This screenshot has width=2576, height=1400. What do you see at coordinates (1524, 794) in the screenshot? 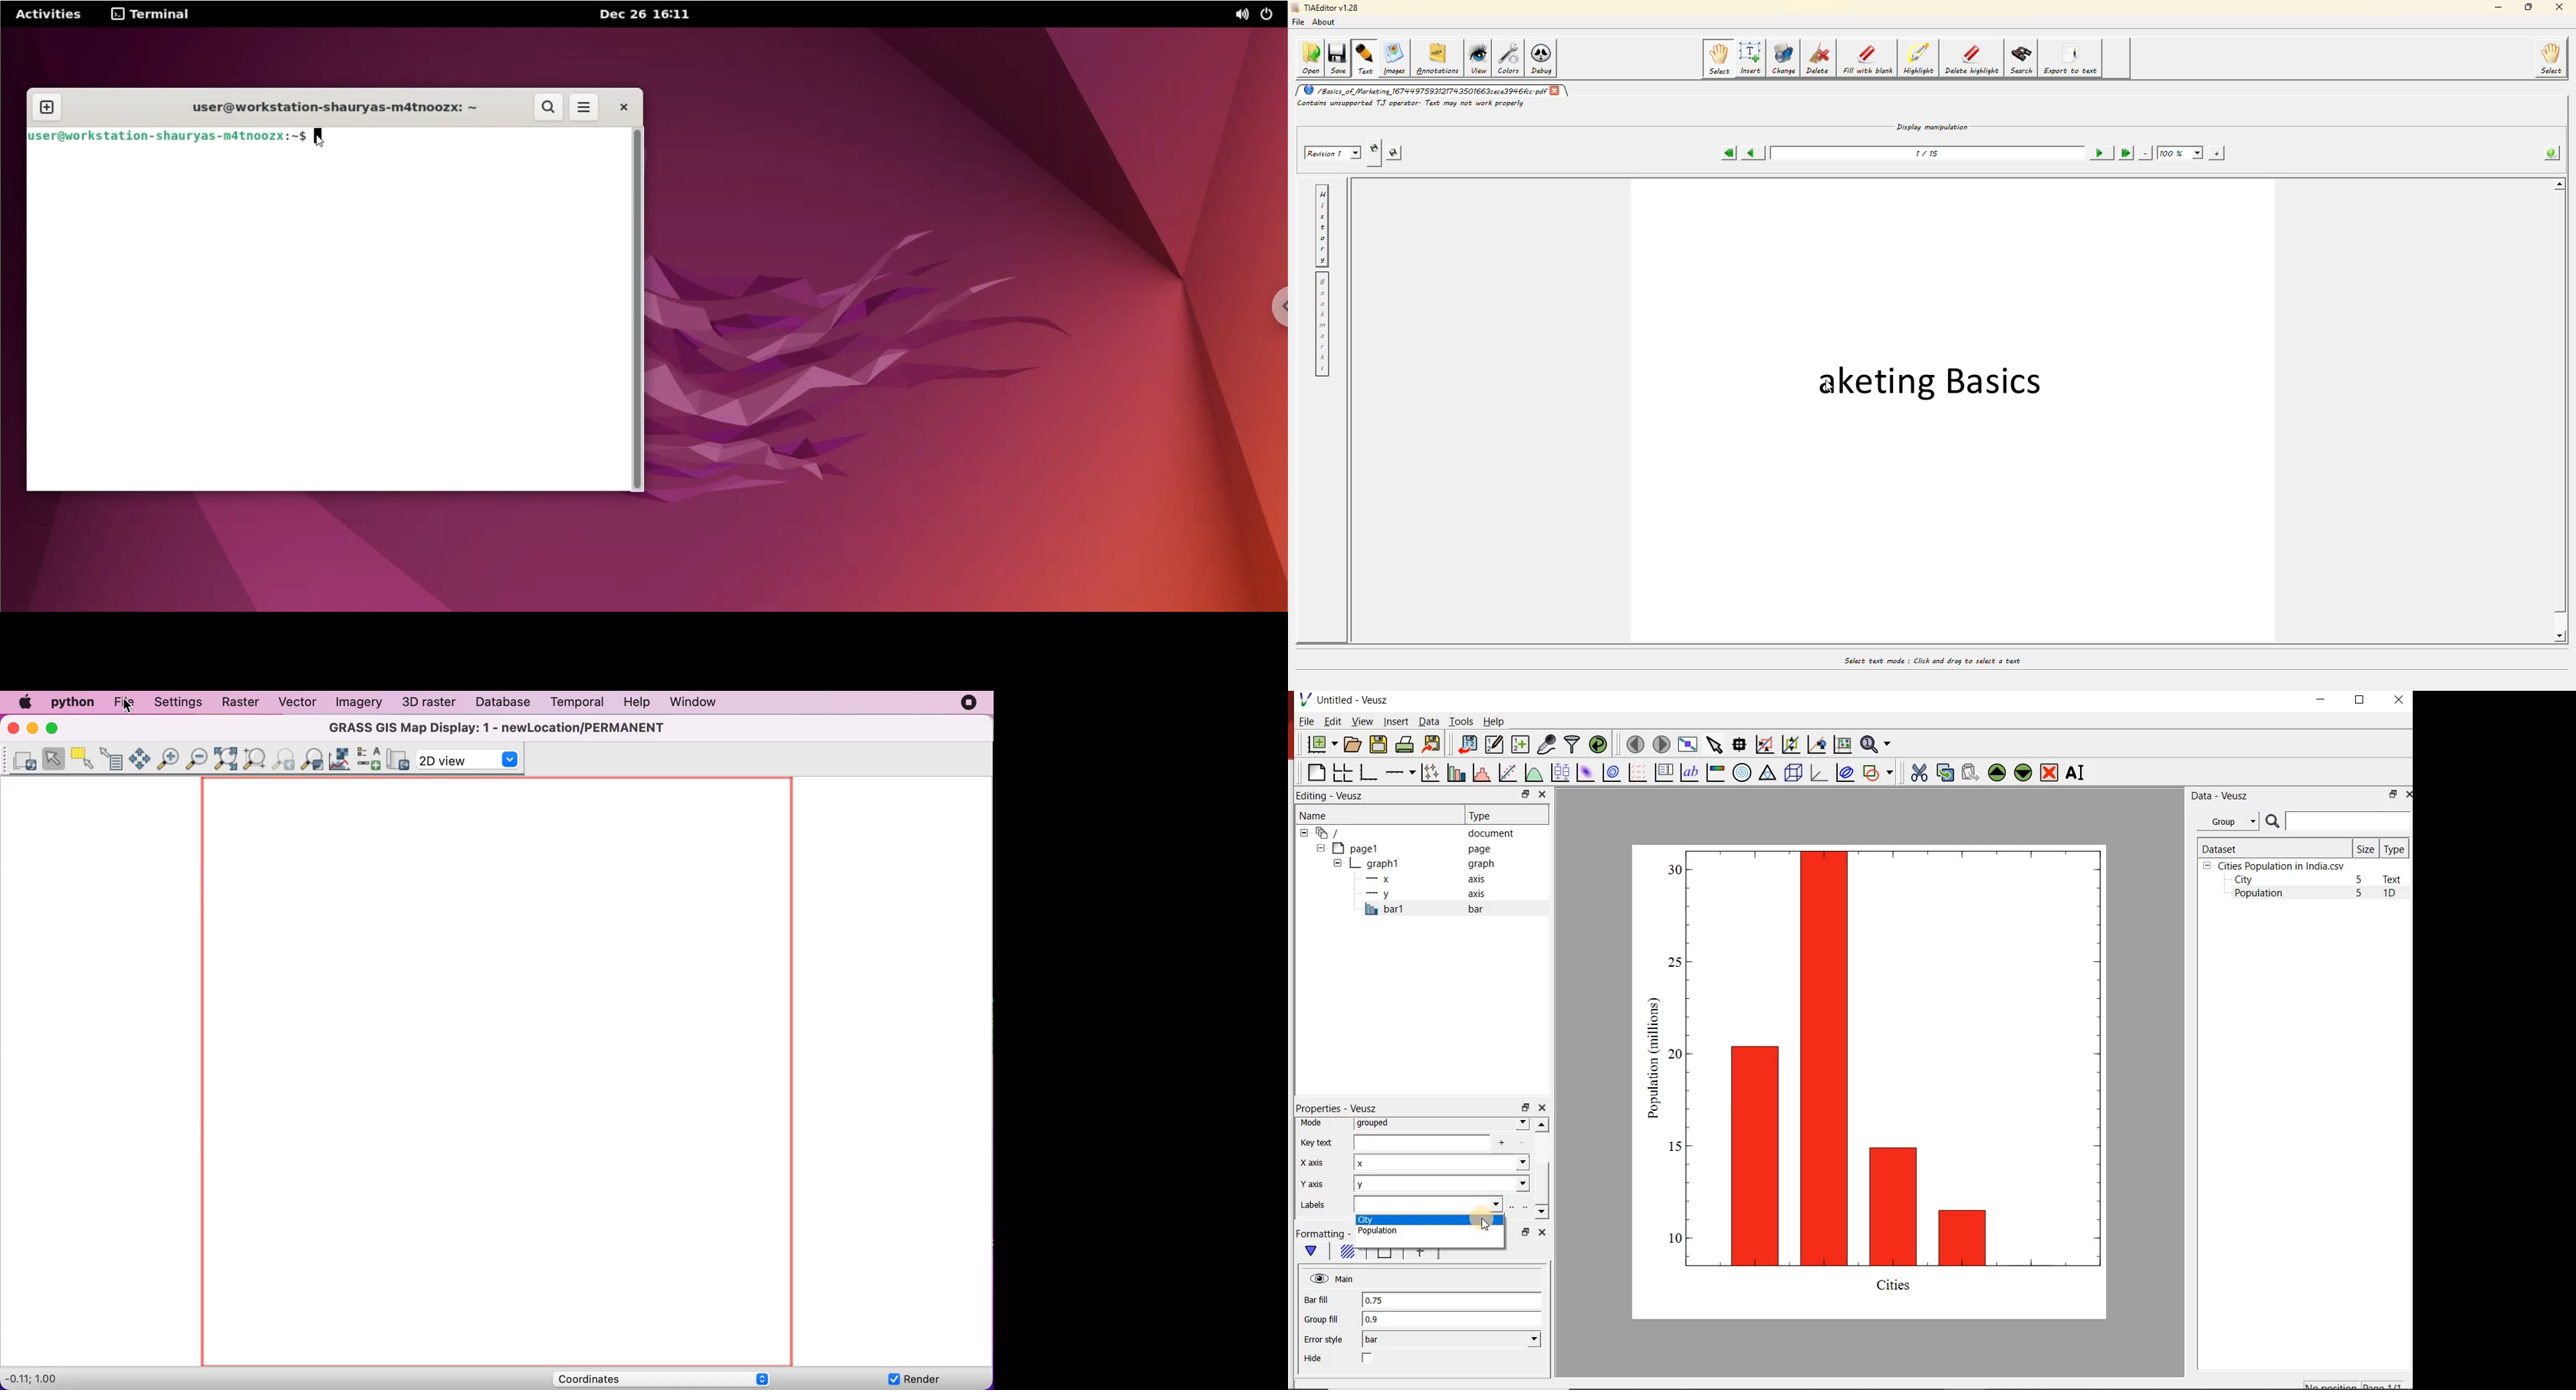
I see `restore` at bounding box center [1524, 794].